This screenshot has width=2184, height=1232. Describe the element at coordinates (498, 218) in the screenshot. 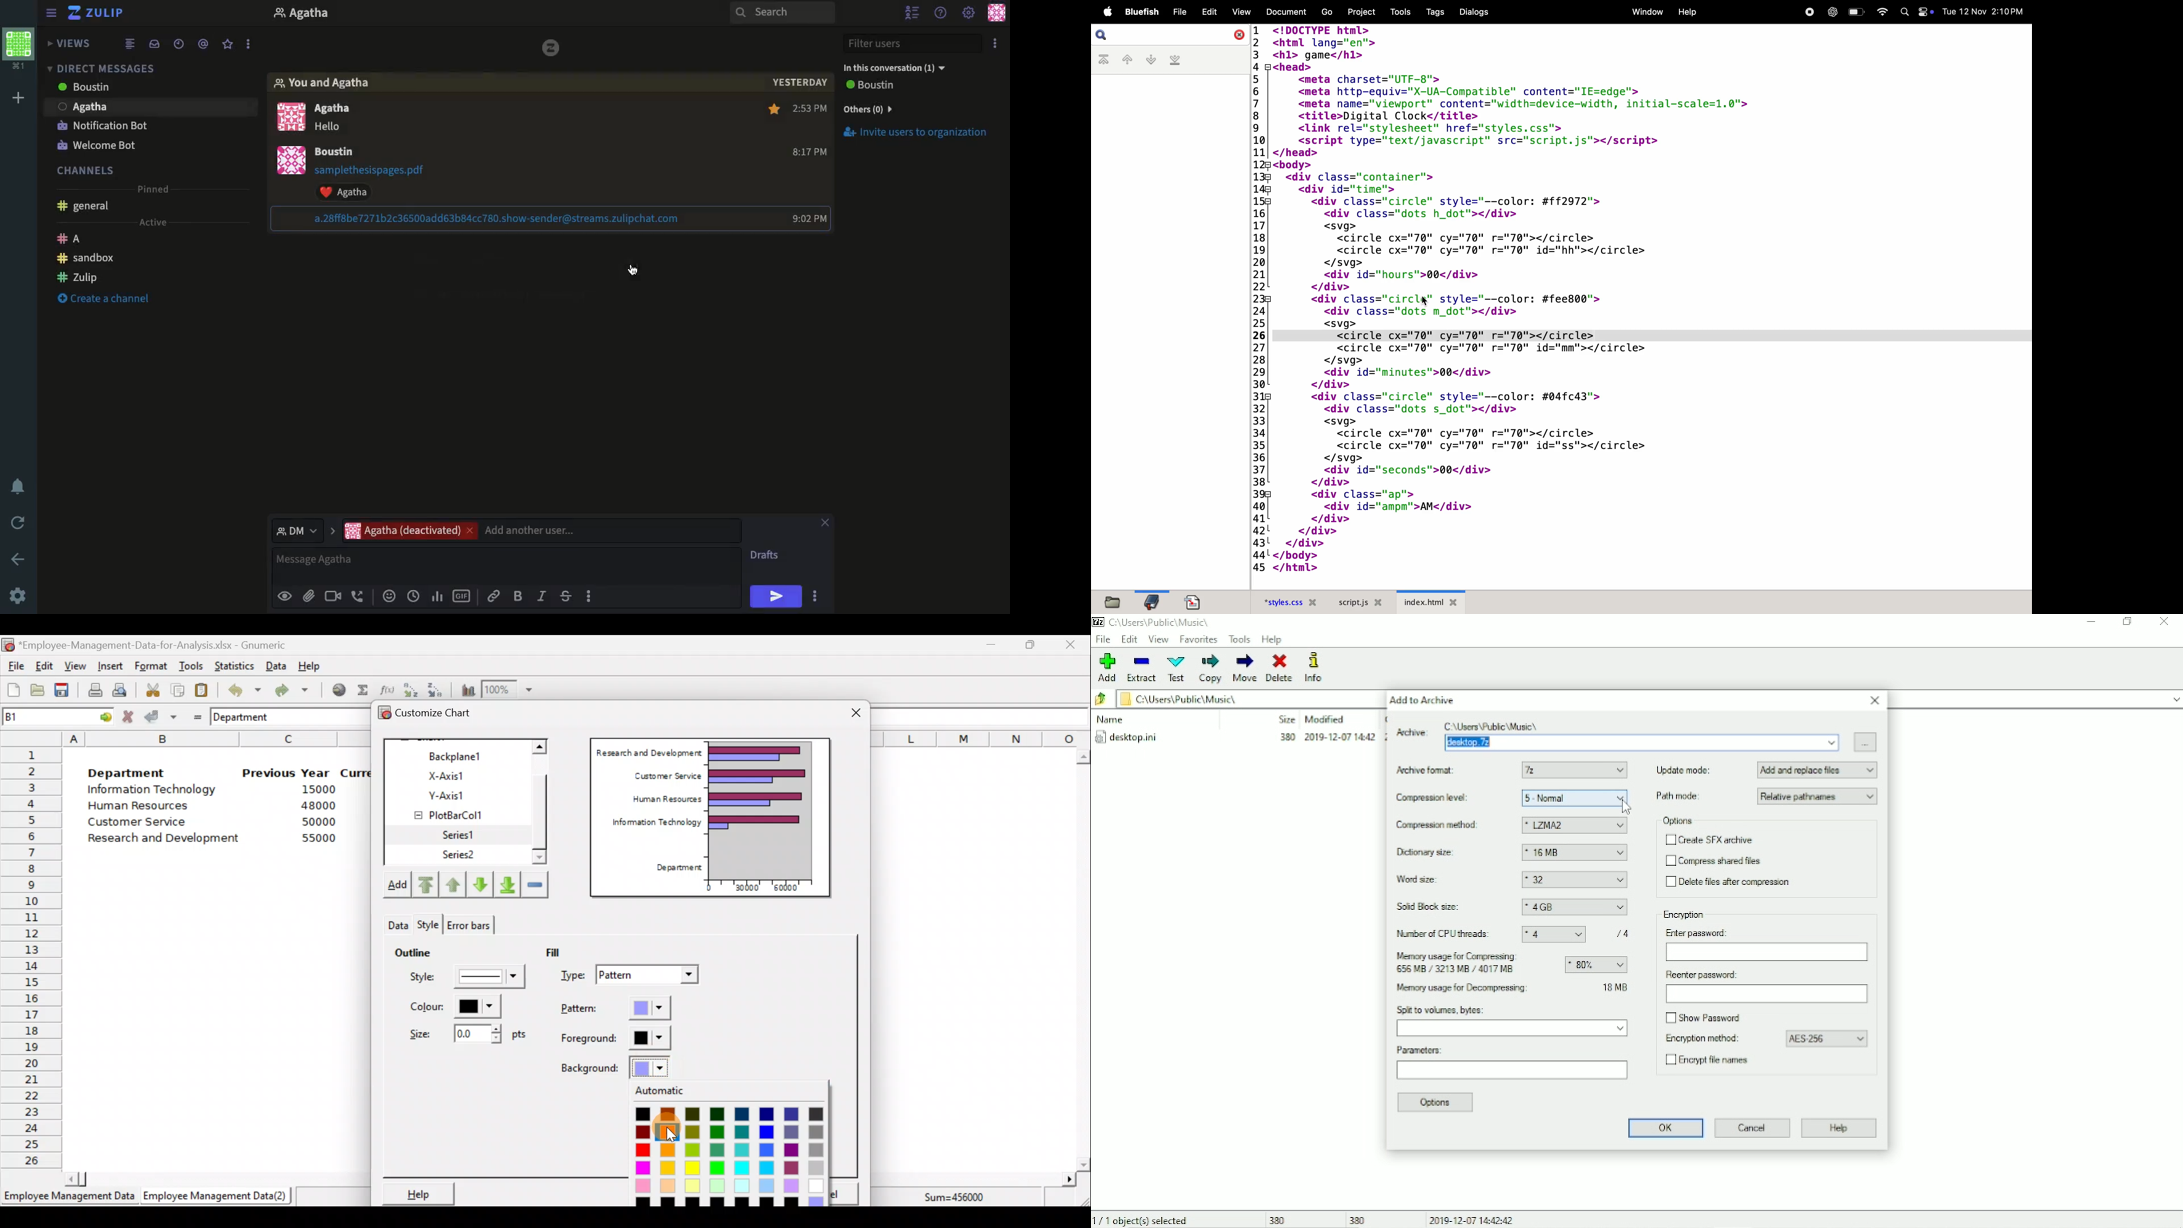

I see `link` at that location.